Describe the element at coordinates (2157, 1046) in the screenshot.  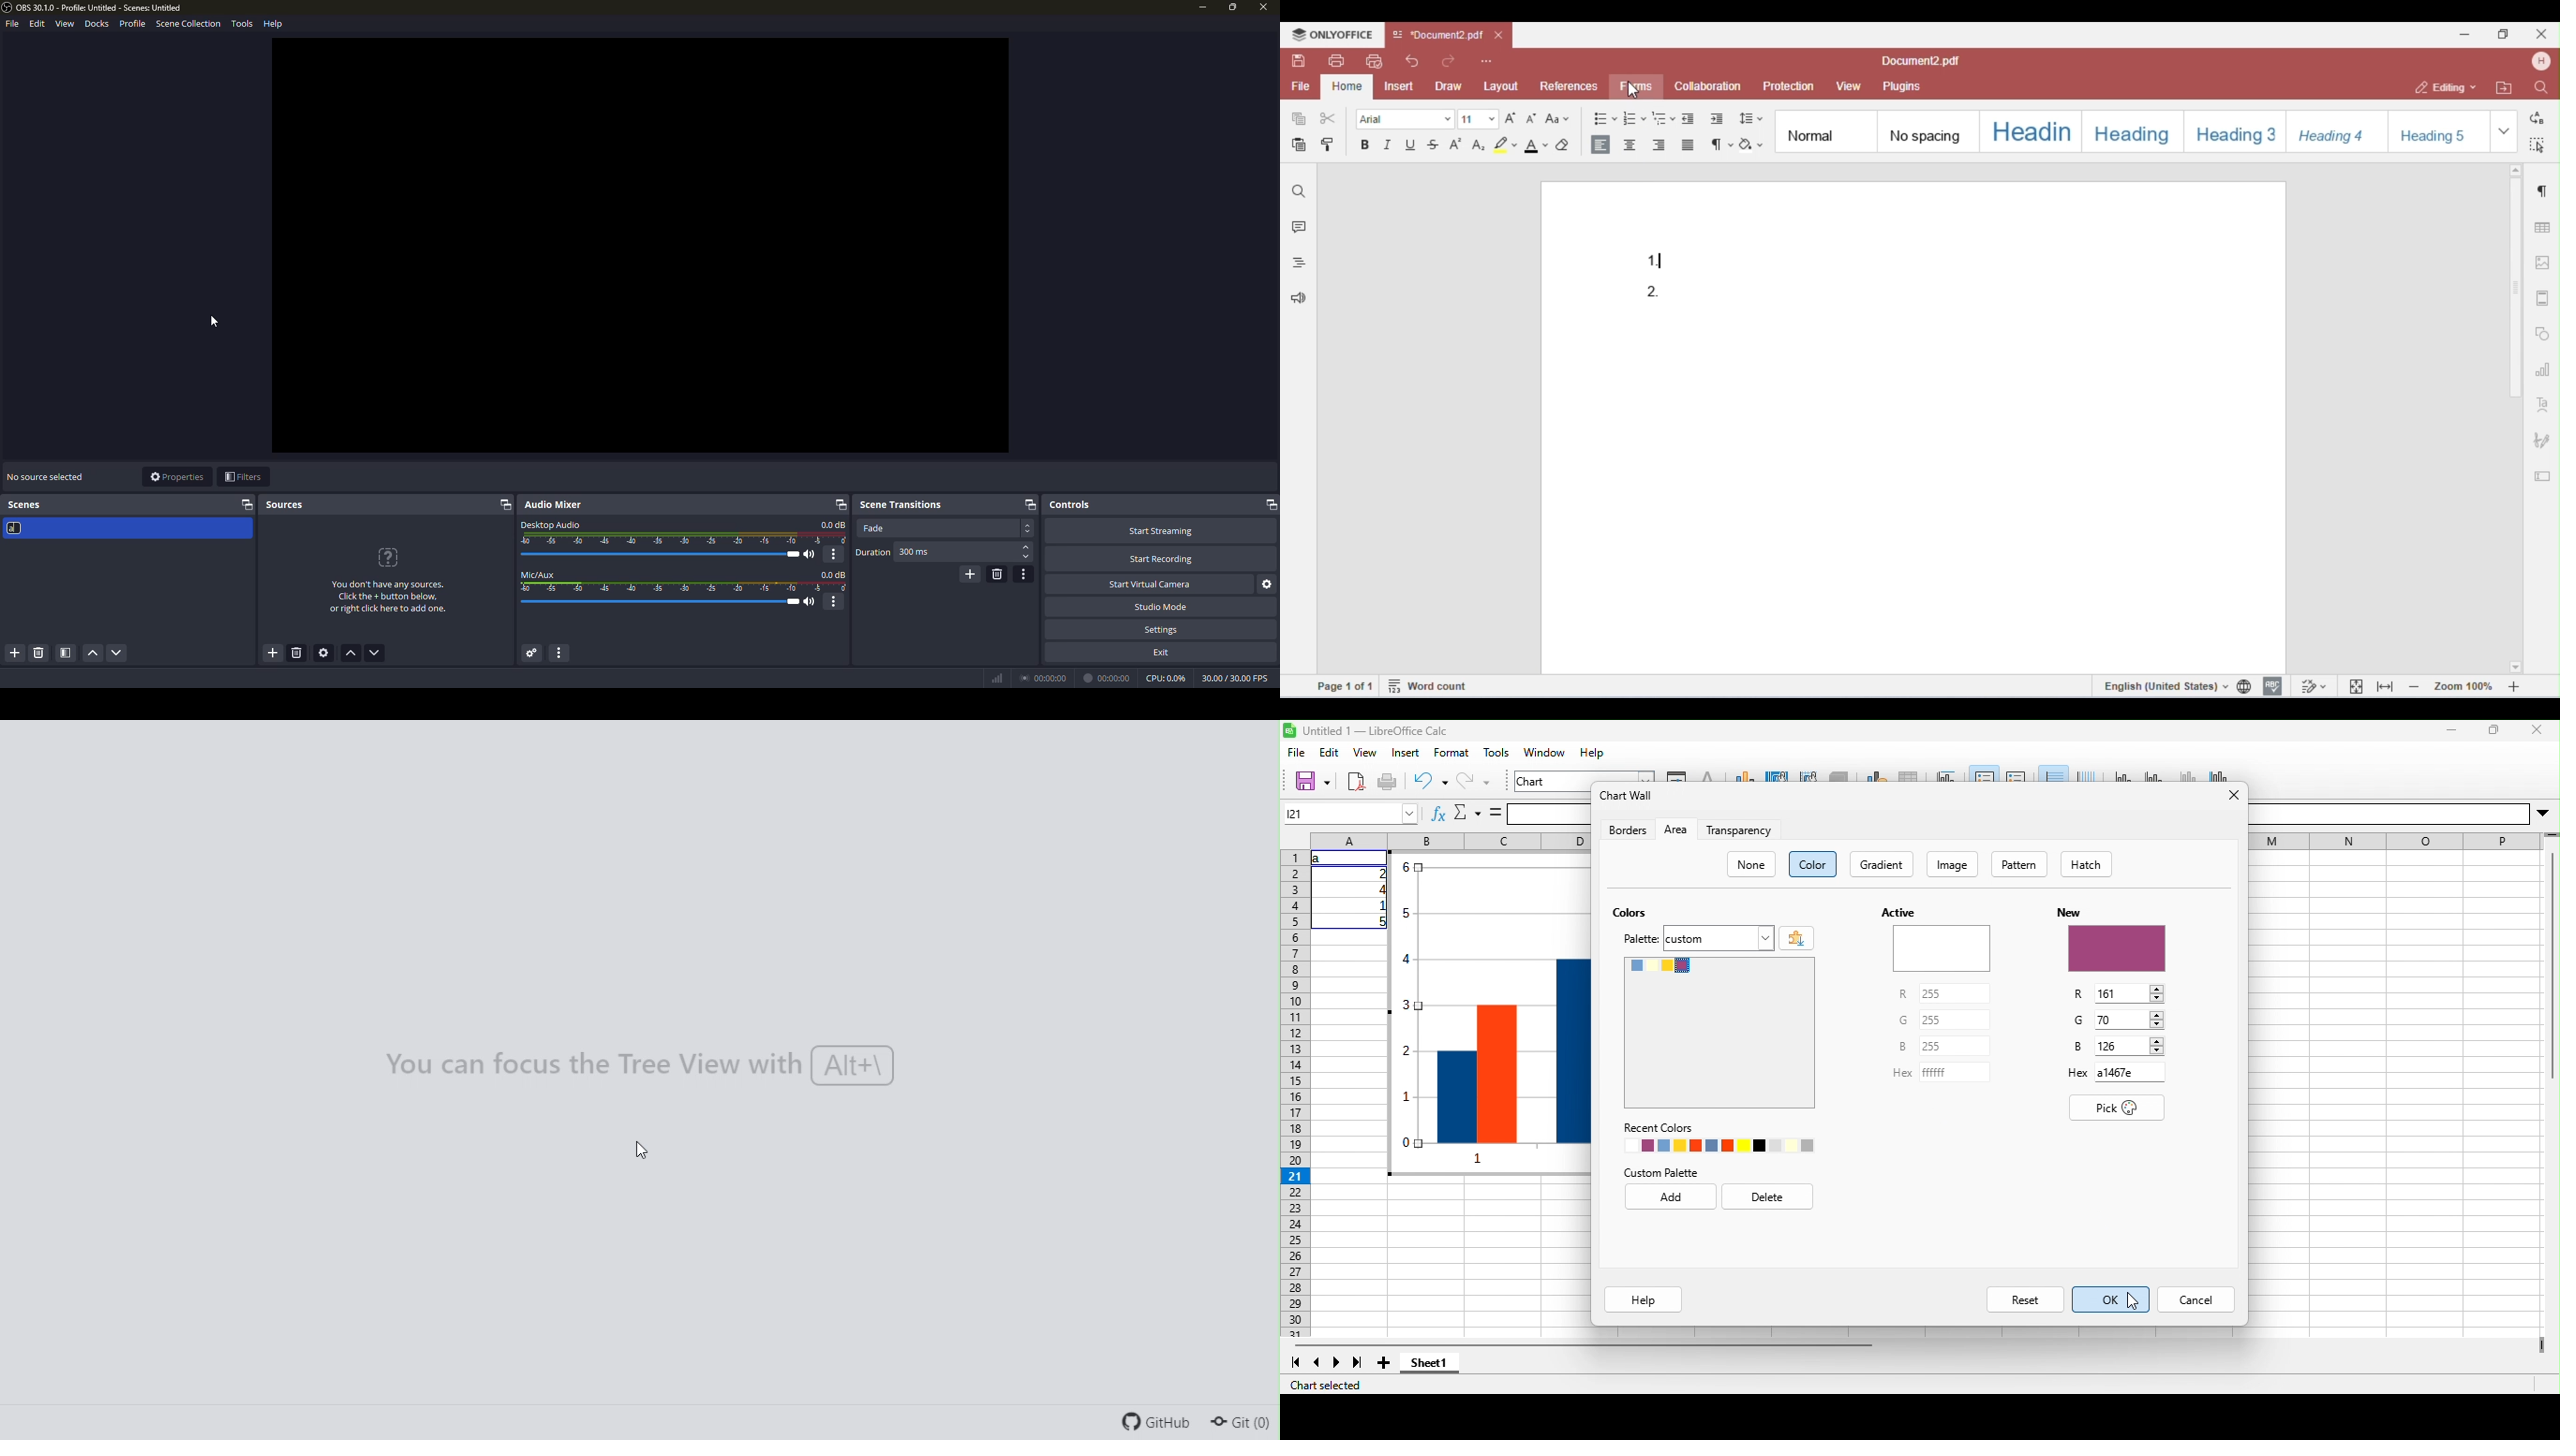
I see `Increase/Decrease B value` at that location.